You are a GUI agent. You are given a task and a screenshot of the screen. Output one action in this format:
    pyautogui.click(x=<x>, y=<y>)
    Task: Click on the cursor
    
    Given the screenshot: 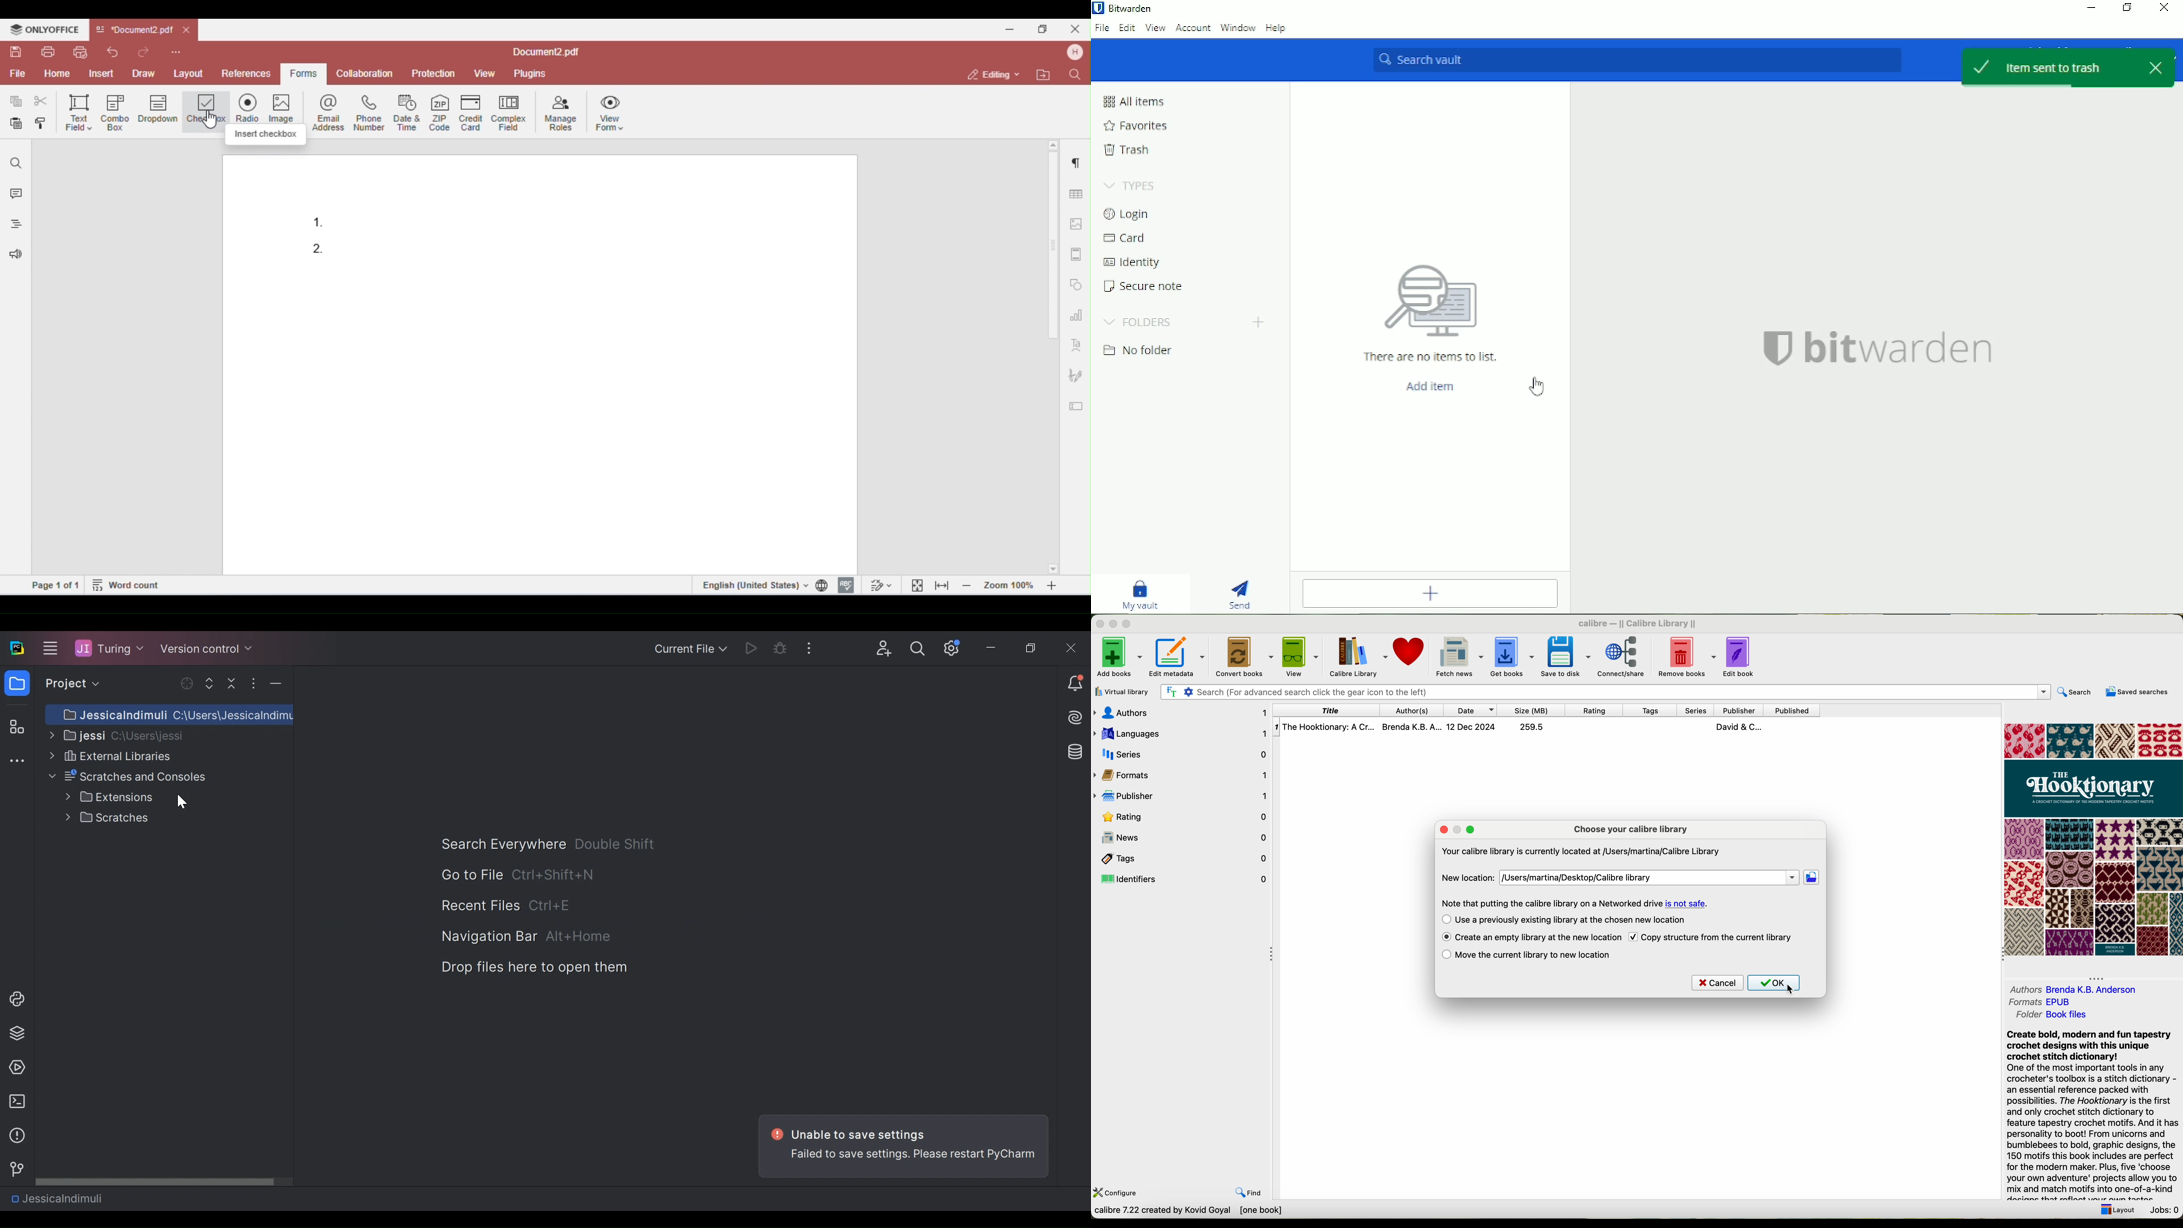 What is the action you would take?
    pyautogui.click(x=1790, y=994)
    